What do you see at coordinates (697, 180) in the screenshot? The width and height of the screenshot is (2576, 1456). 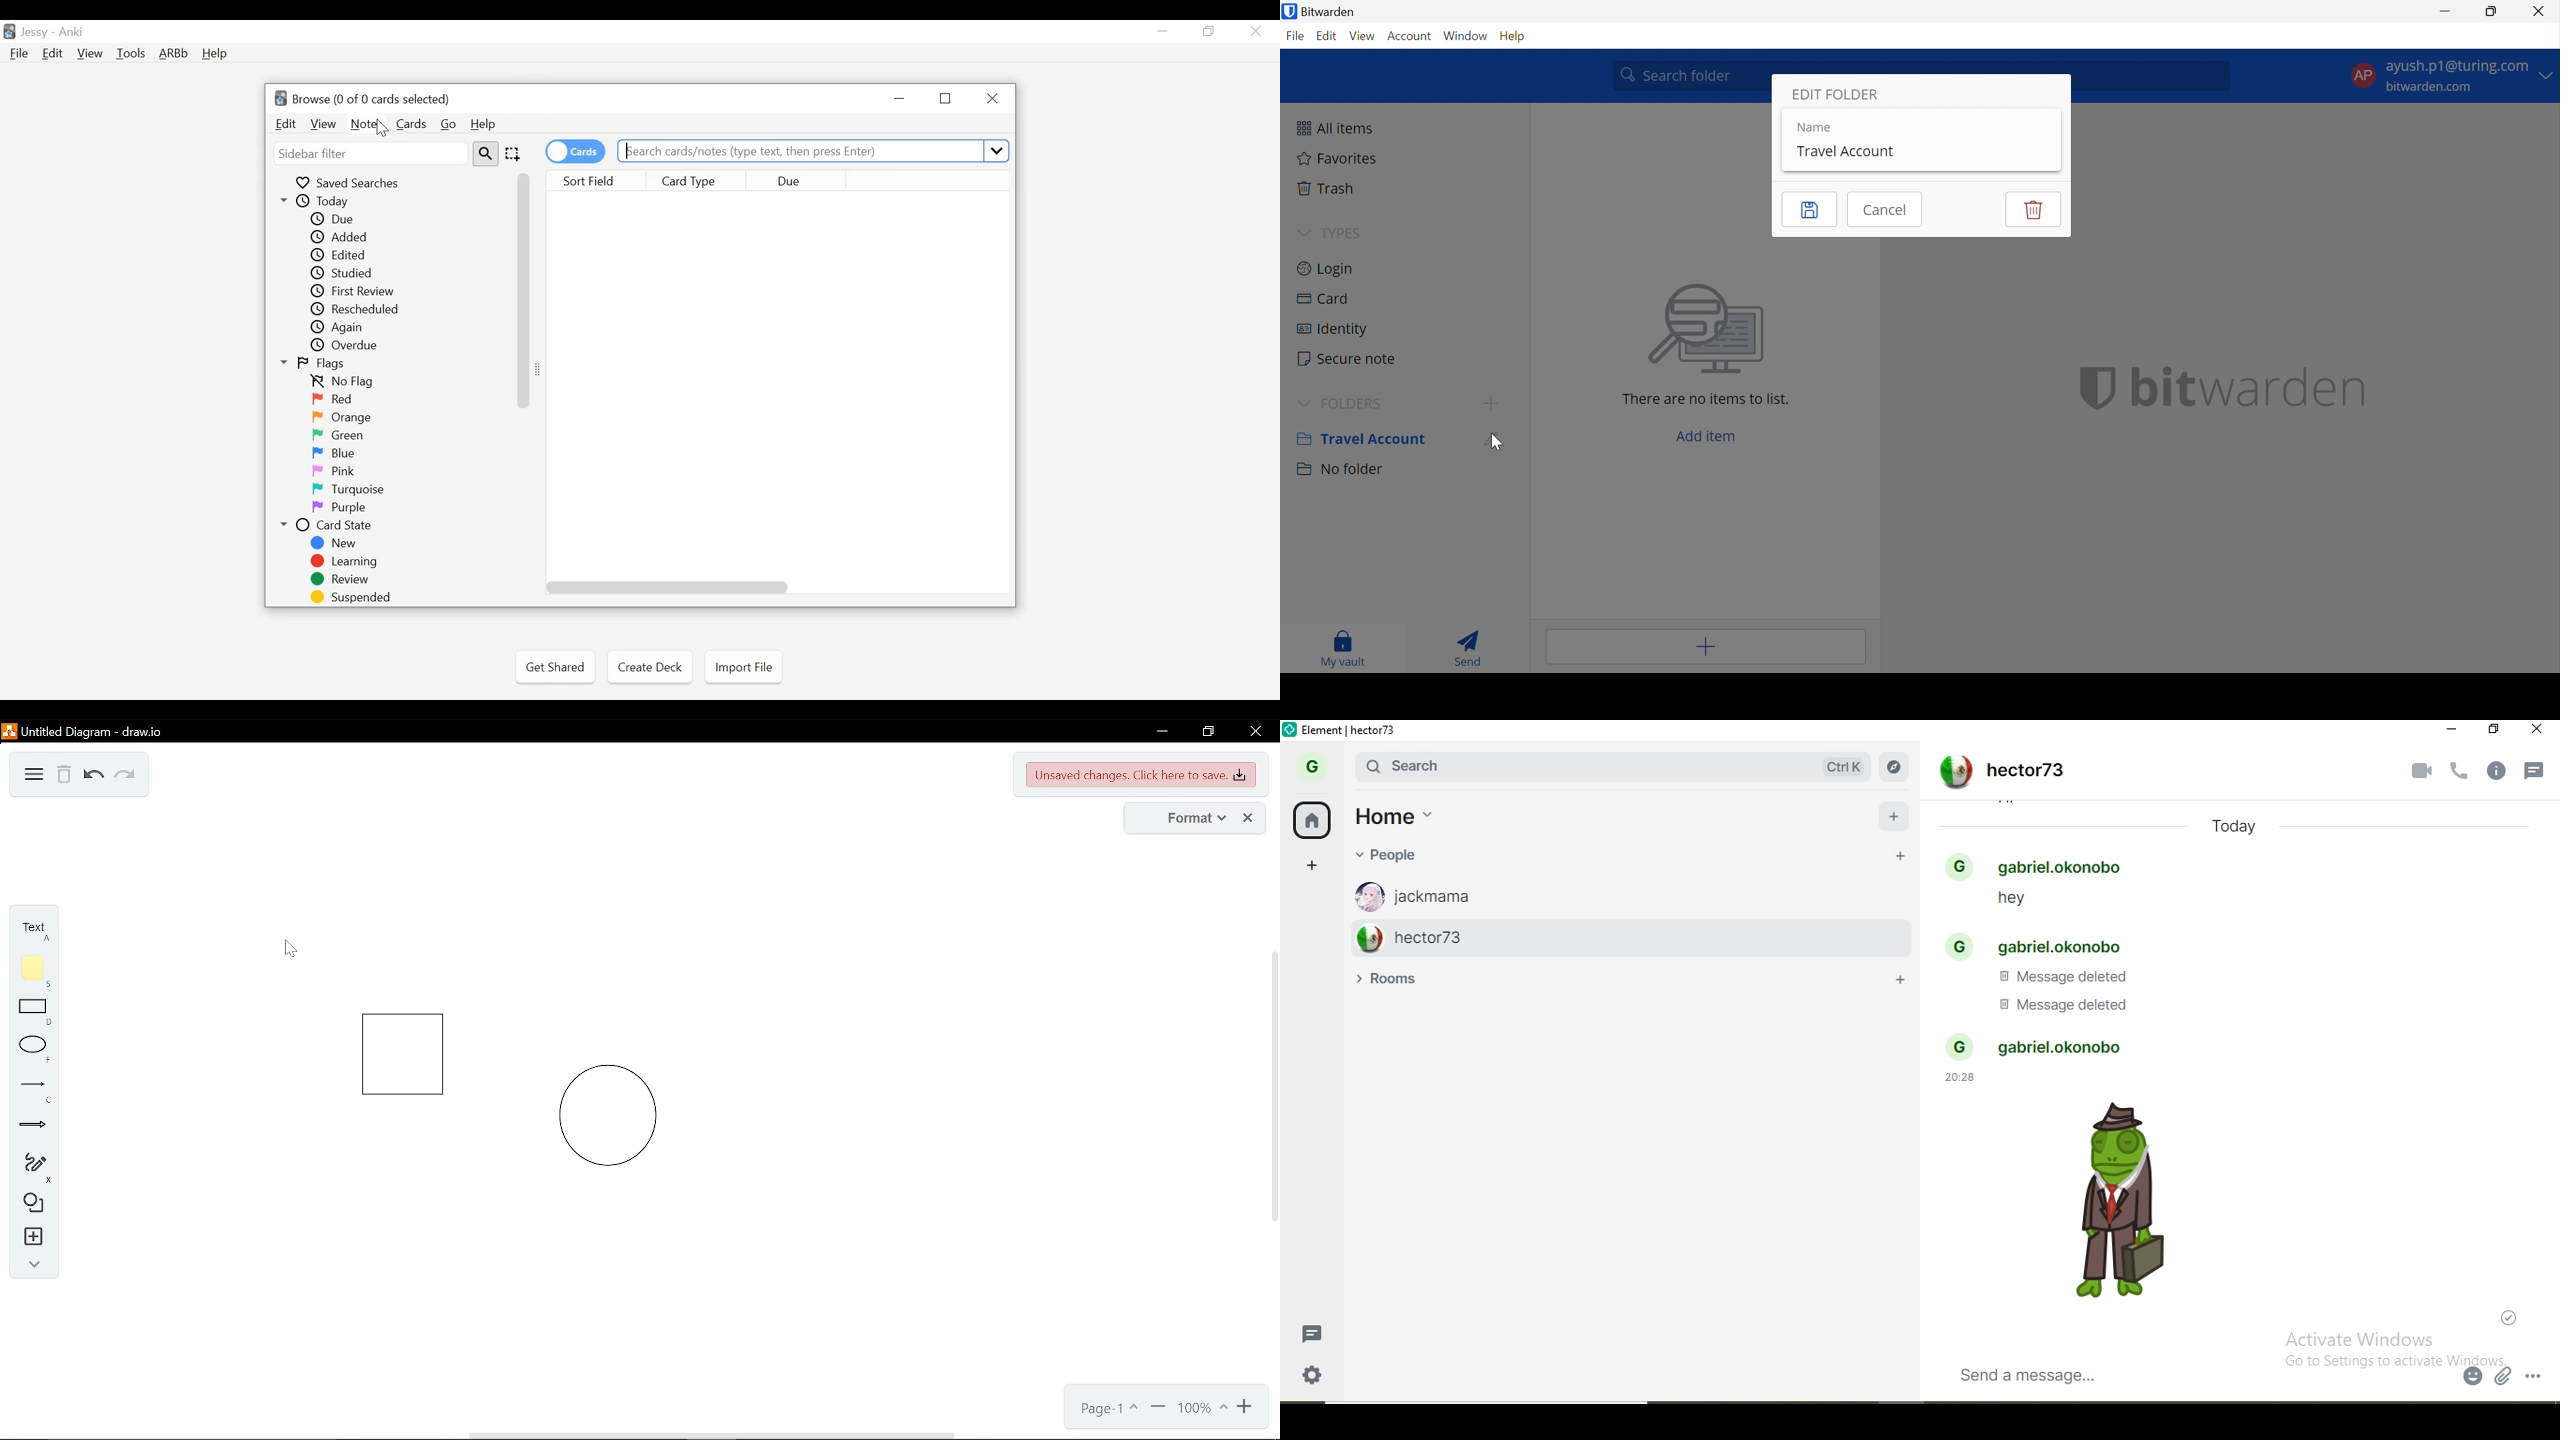 I see `Card Type` at bounding box center [697, 180].